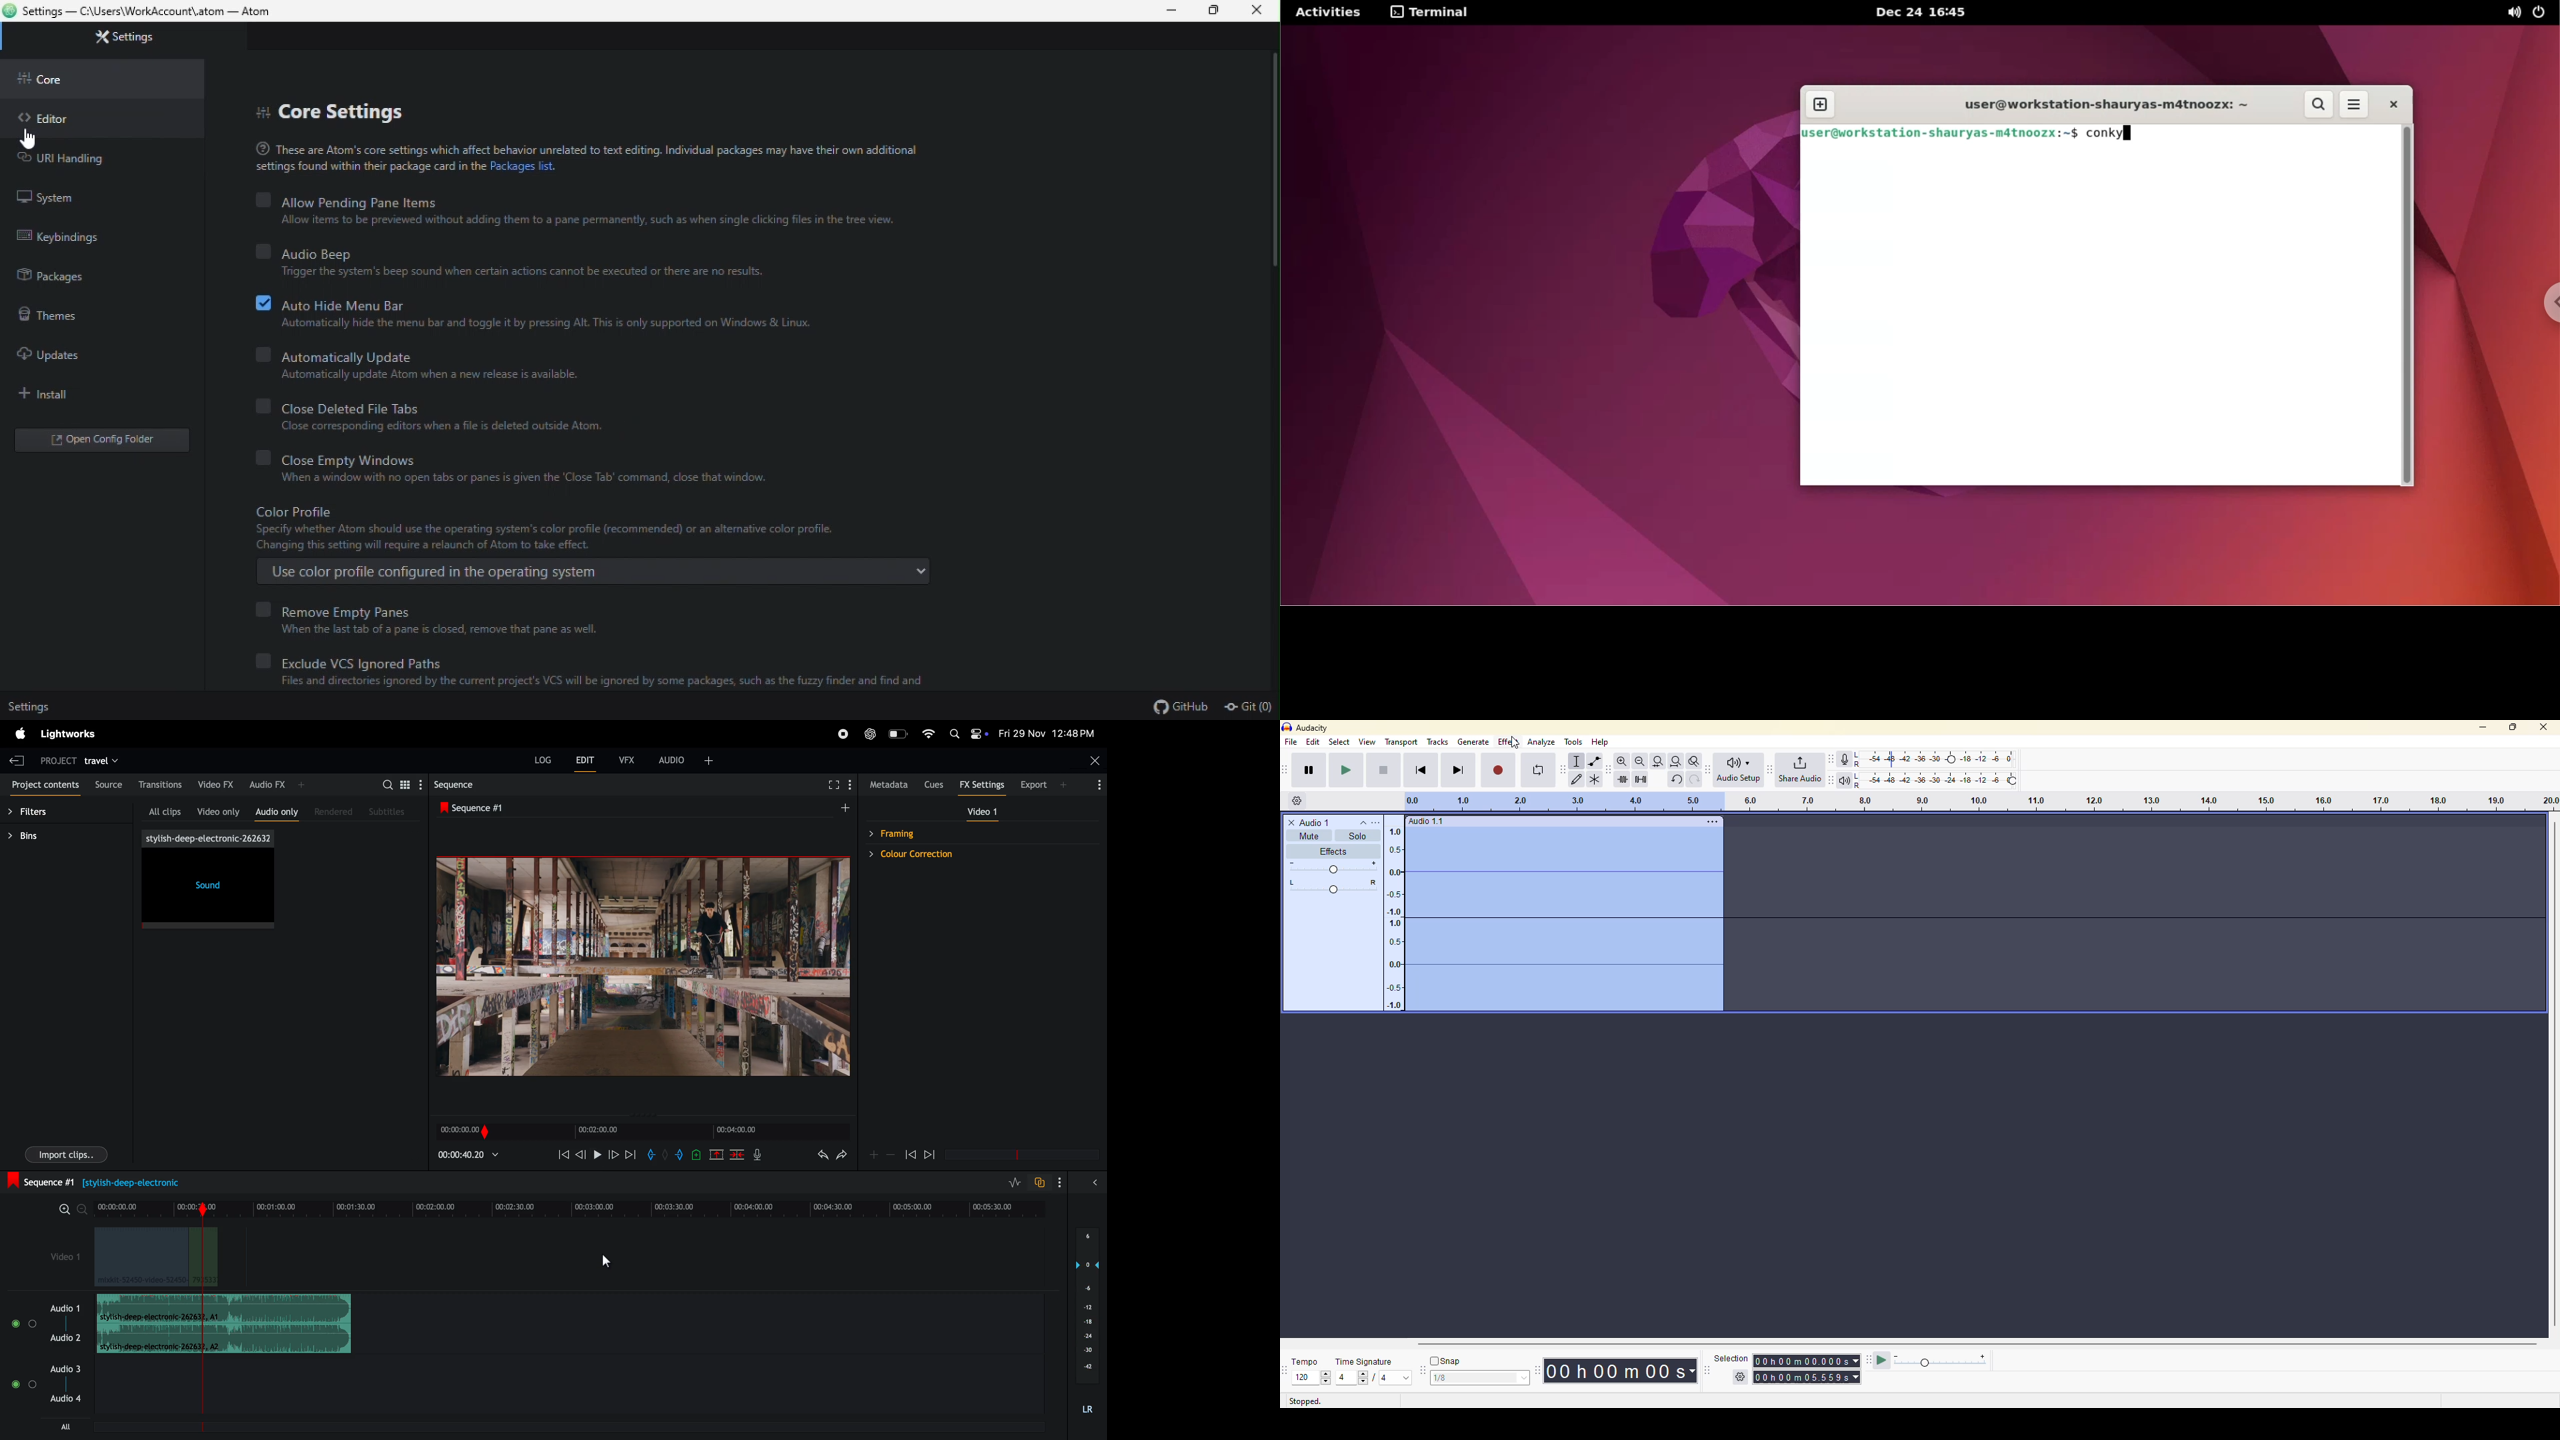 This screenshot has height=1456, width=2576. Describe the element at coordinates (1935, 759) in the screenshot. I see `recording level` at that location.